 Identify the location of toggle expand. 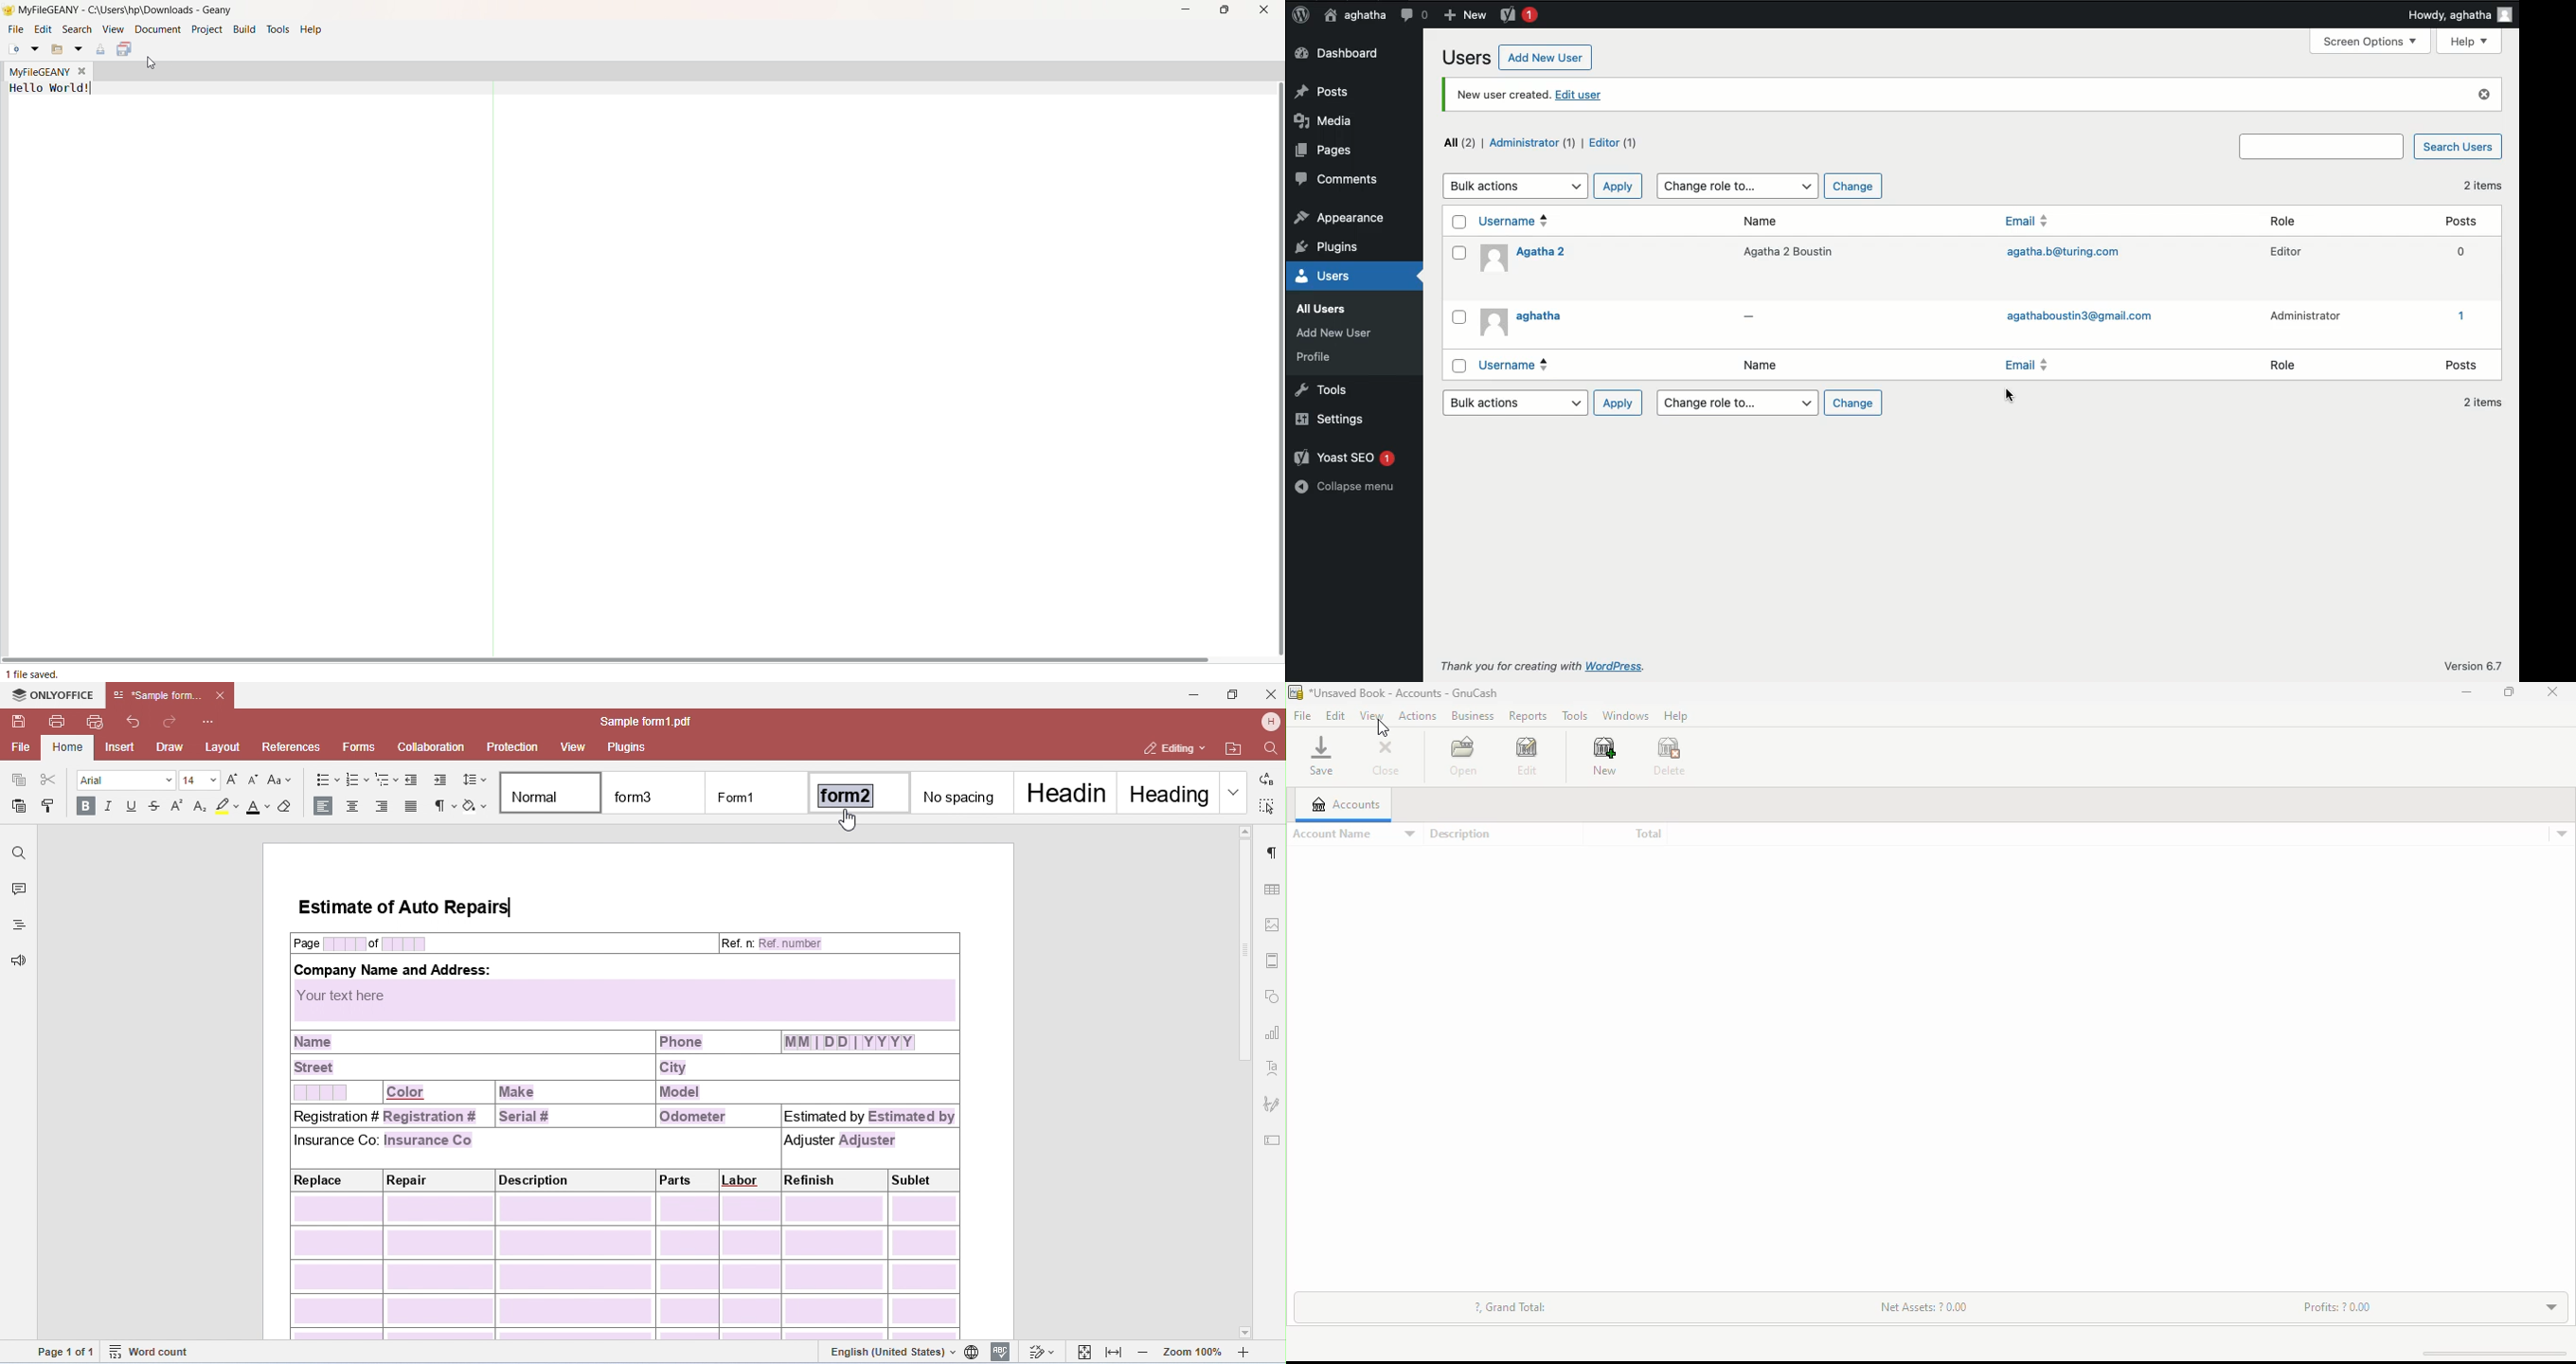
(2552, 1308).